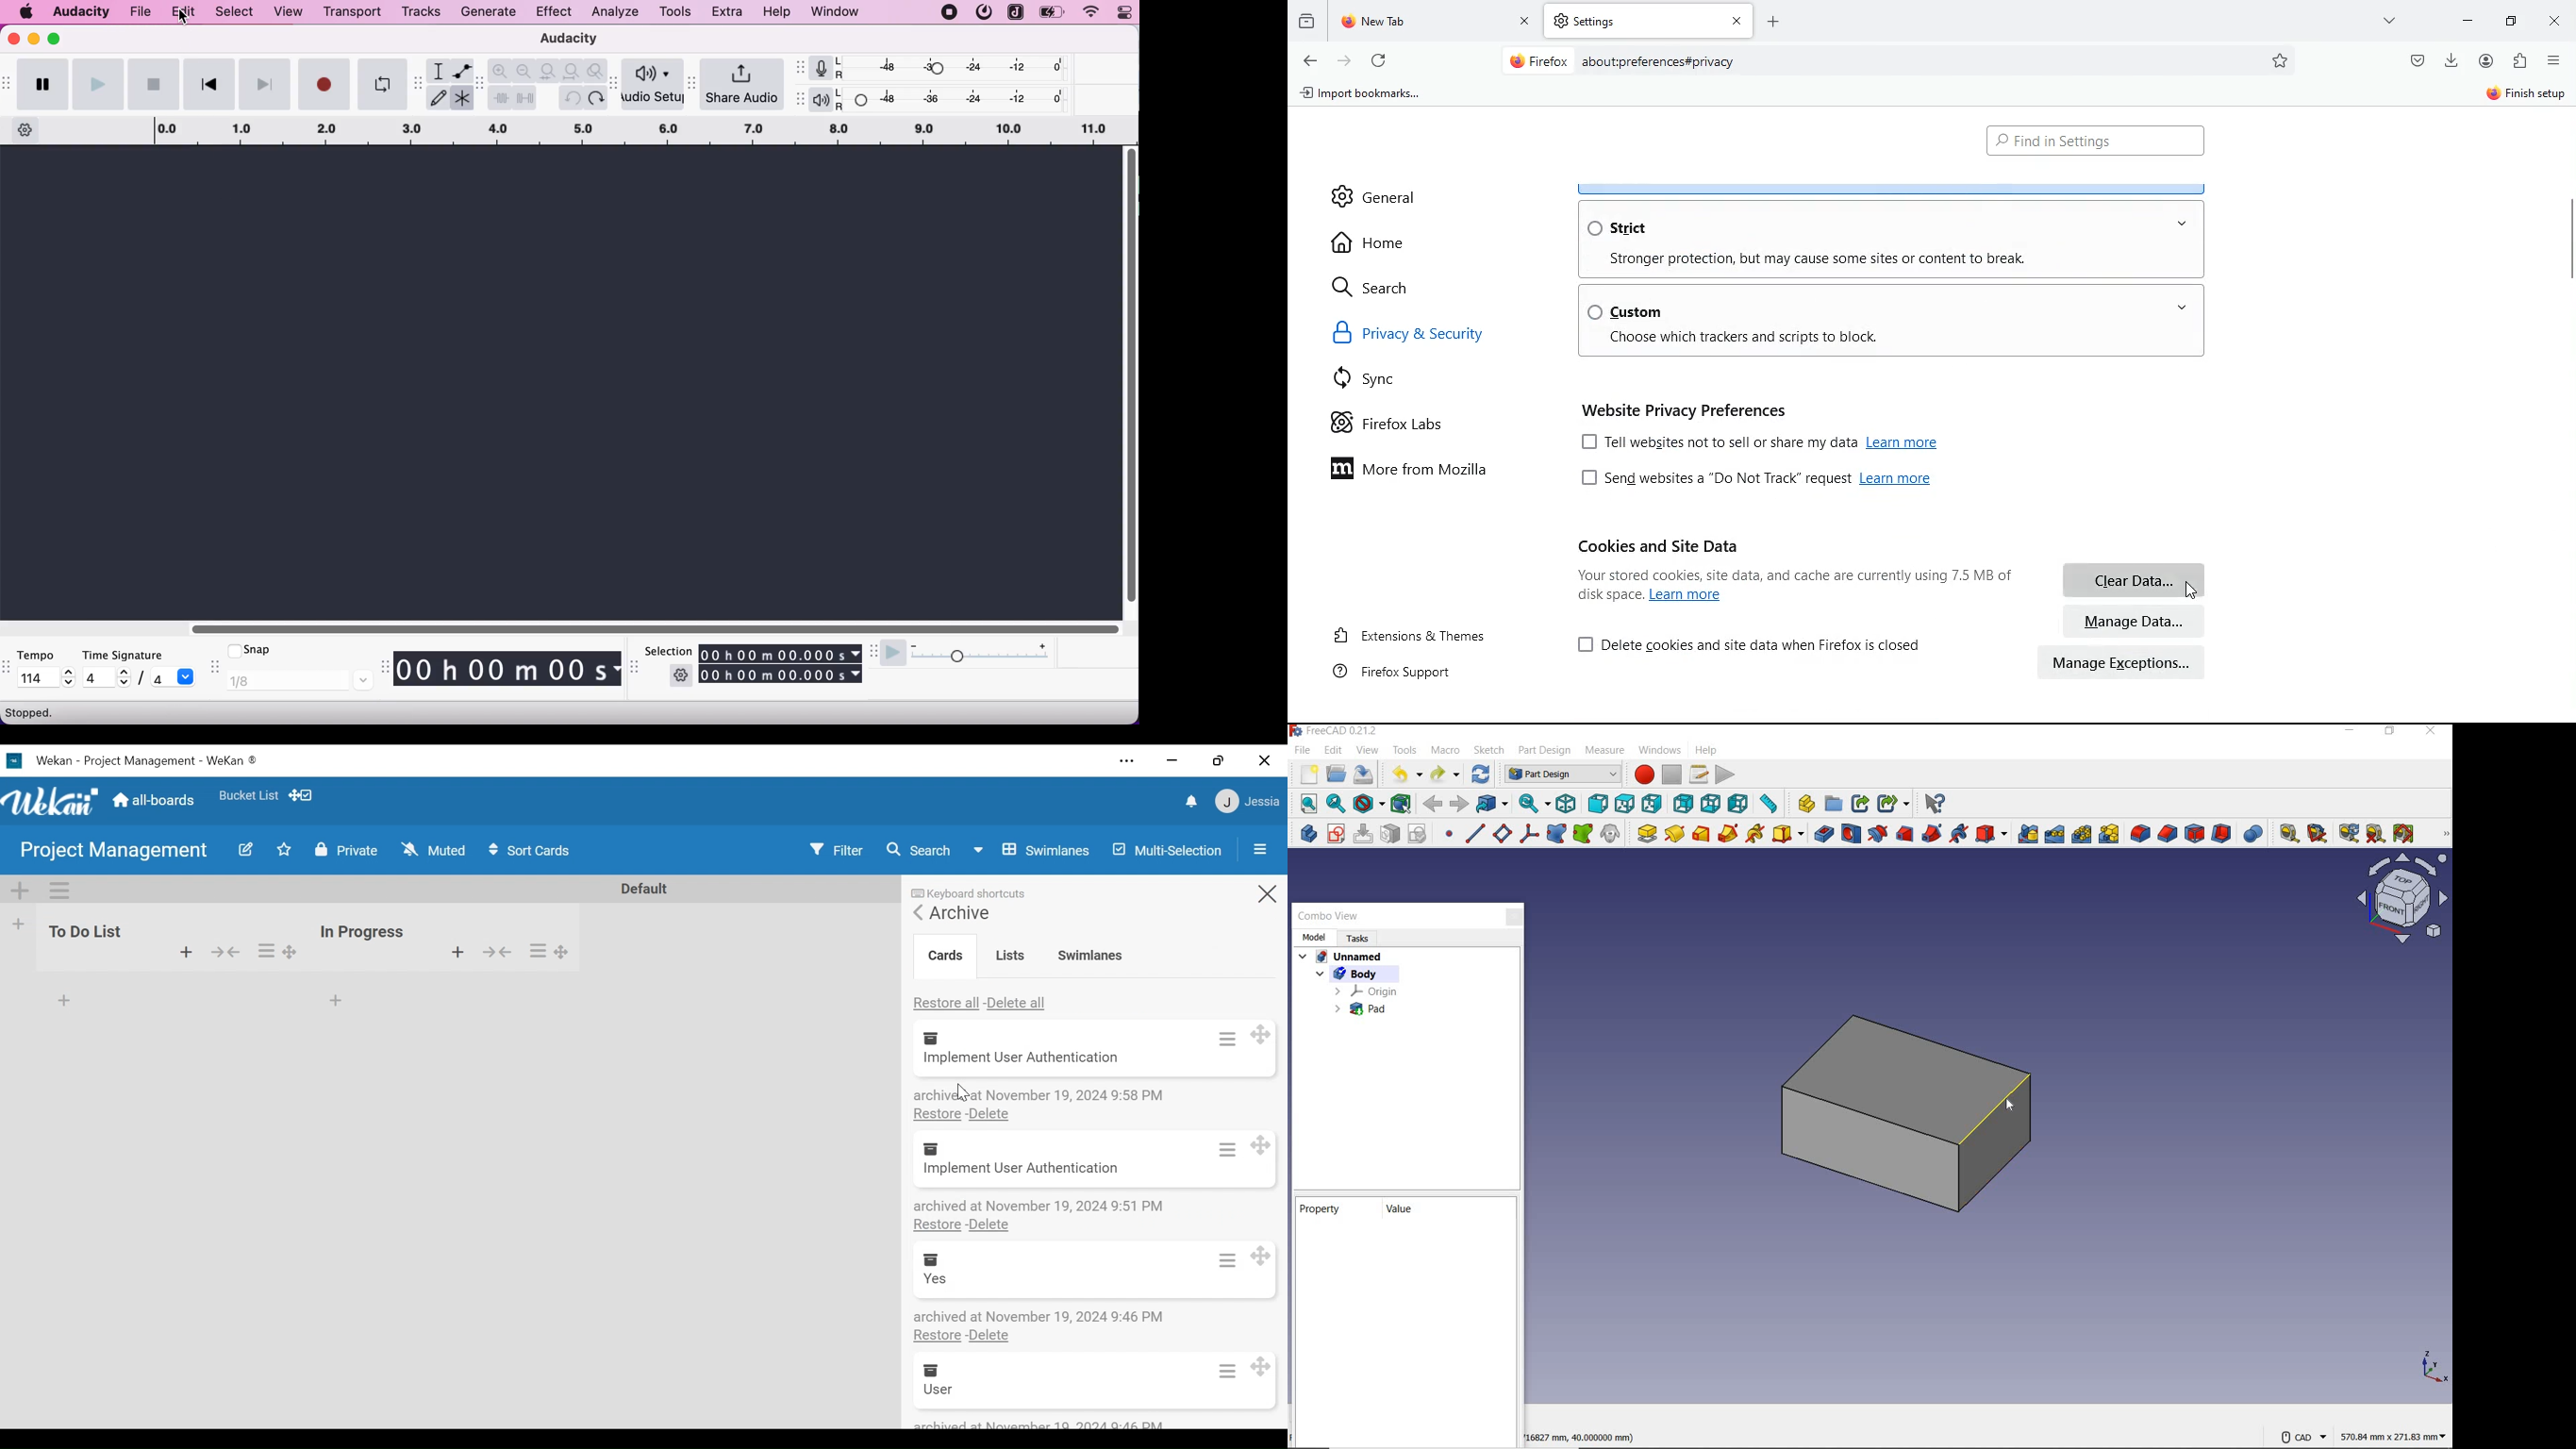  What do you see at coordinates (1229, 1150) in the screenshot?
I see `card actions` at bounding box center [1229, 1150].